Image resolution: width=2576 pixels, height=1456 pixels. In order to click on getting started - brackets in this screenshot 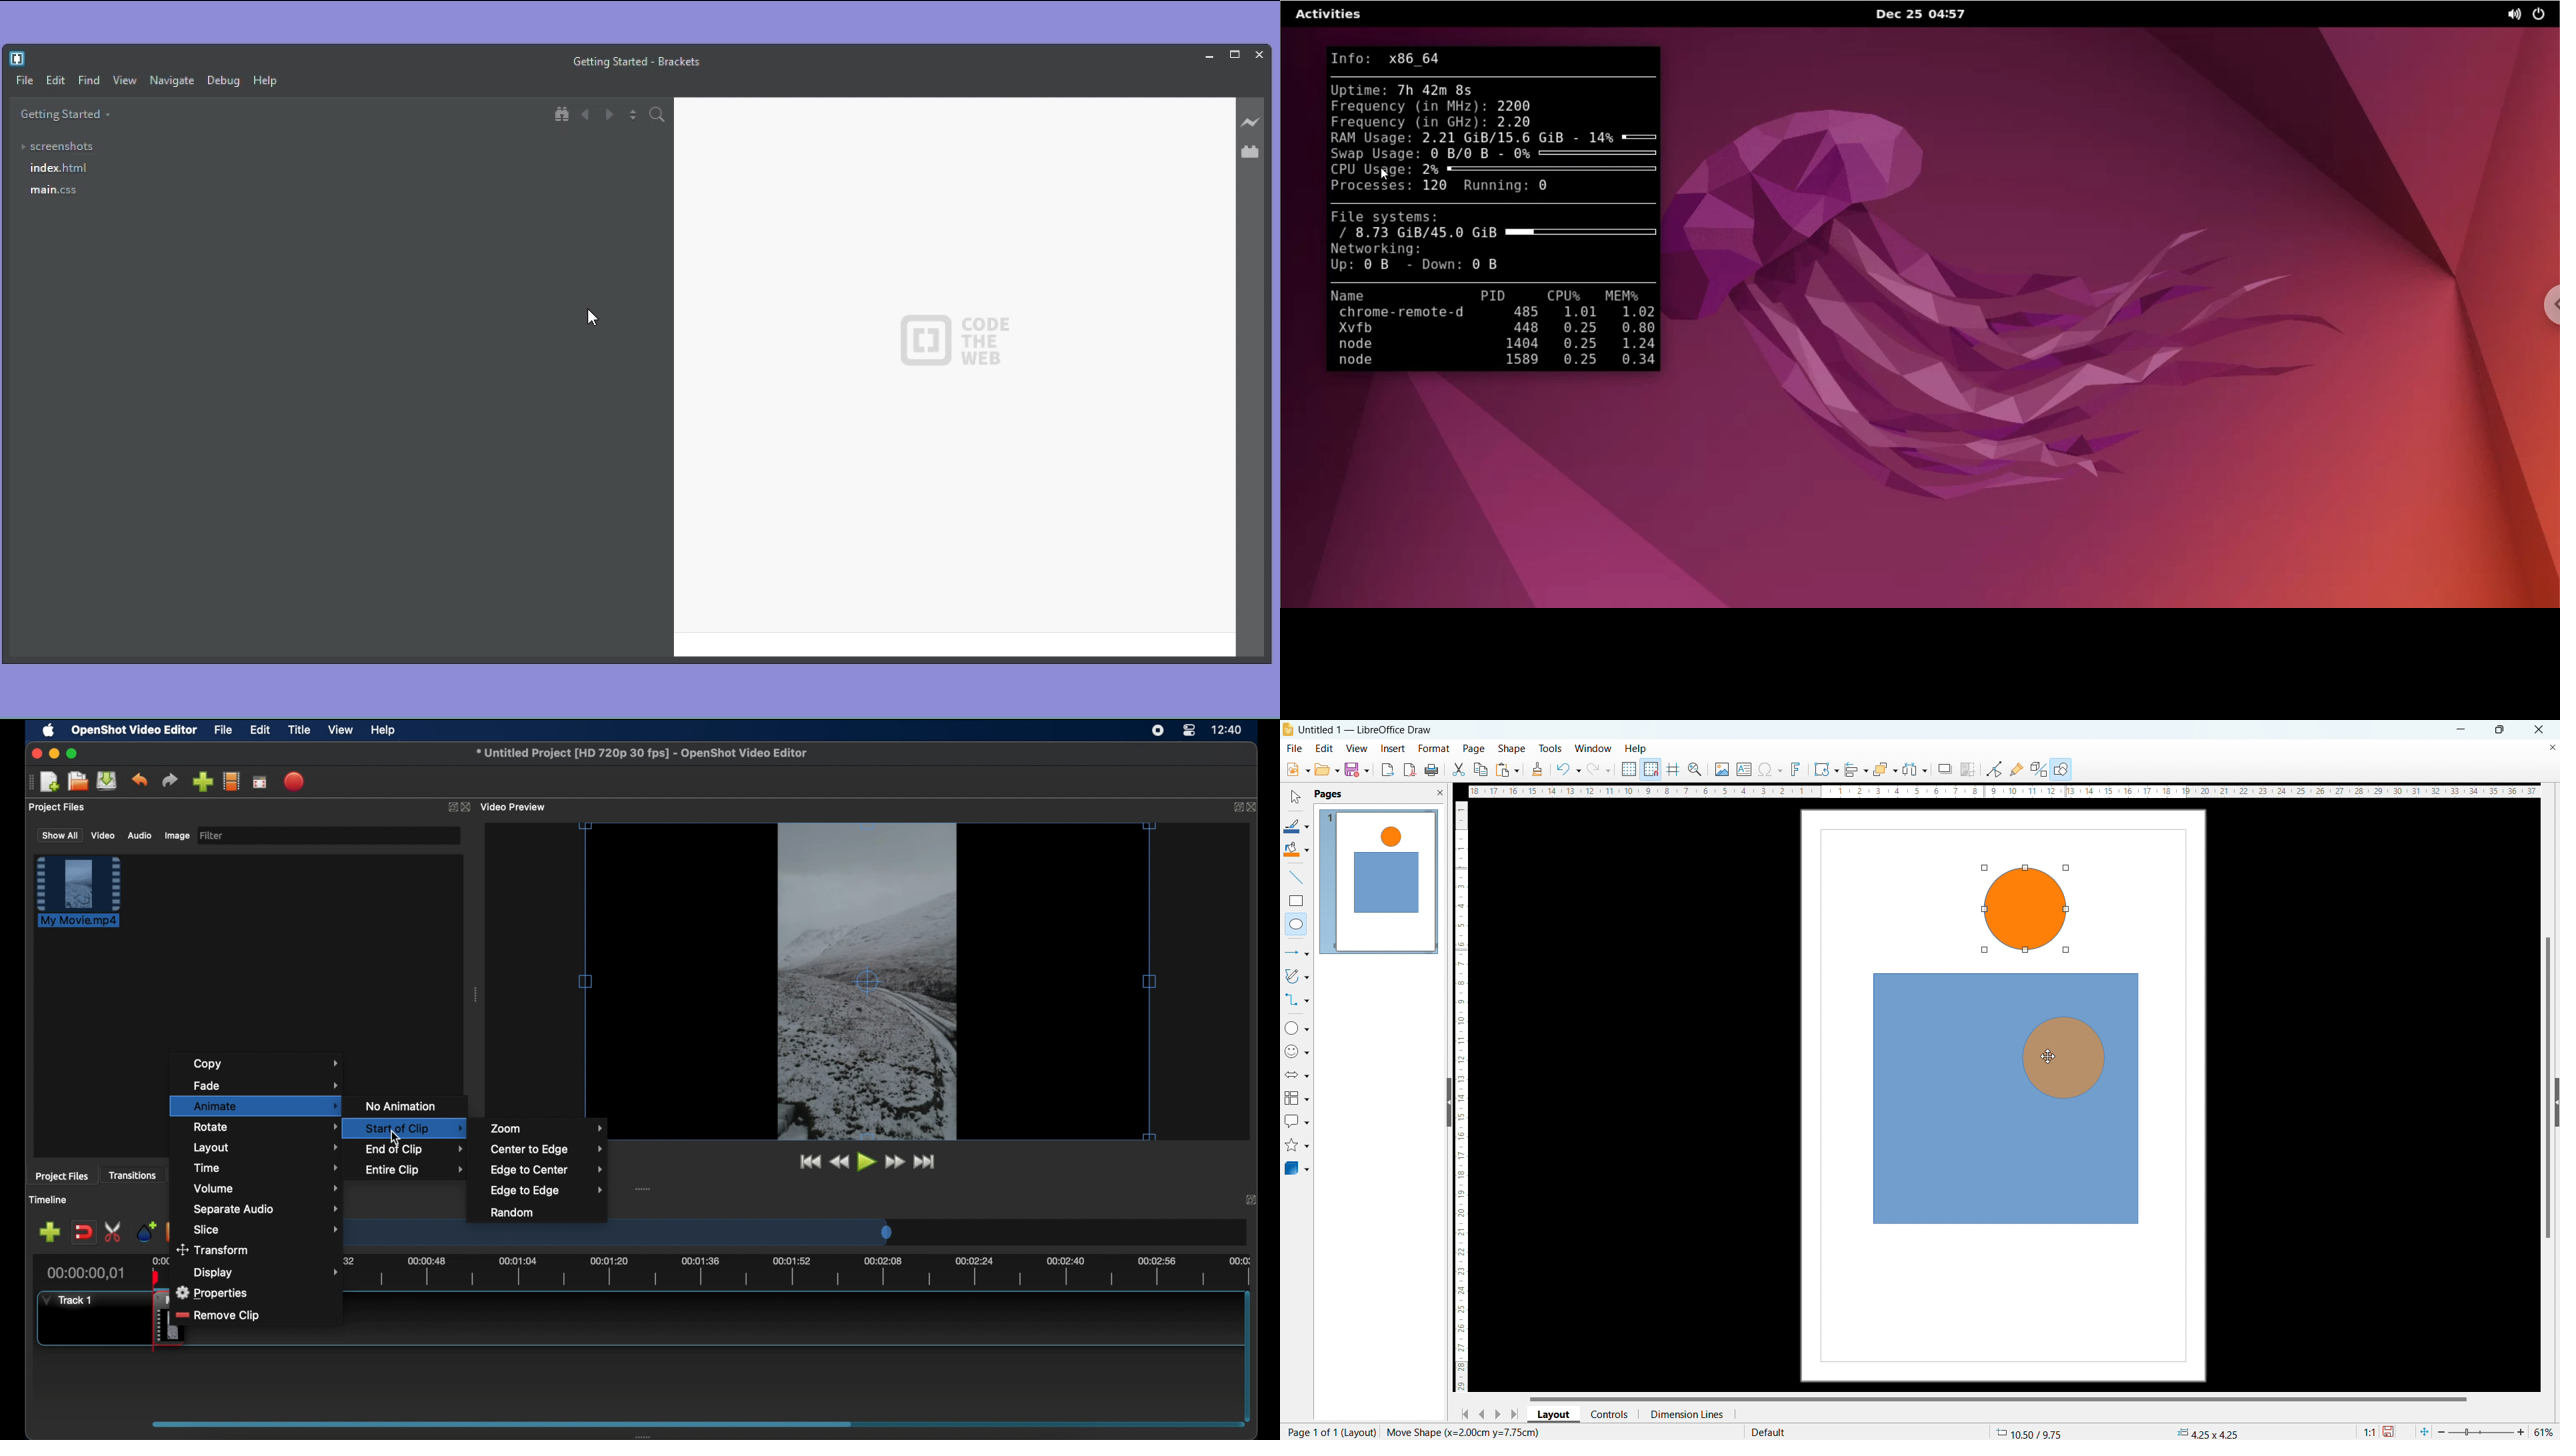, I will do `click(640, 61)`.